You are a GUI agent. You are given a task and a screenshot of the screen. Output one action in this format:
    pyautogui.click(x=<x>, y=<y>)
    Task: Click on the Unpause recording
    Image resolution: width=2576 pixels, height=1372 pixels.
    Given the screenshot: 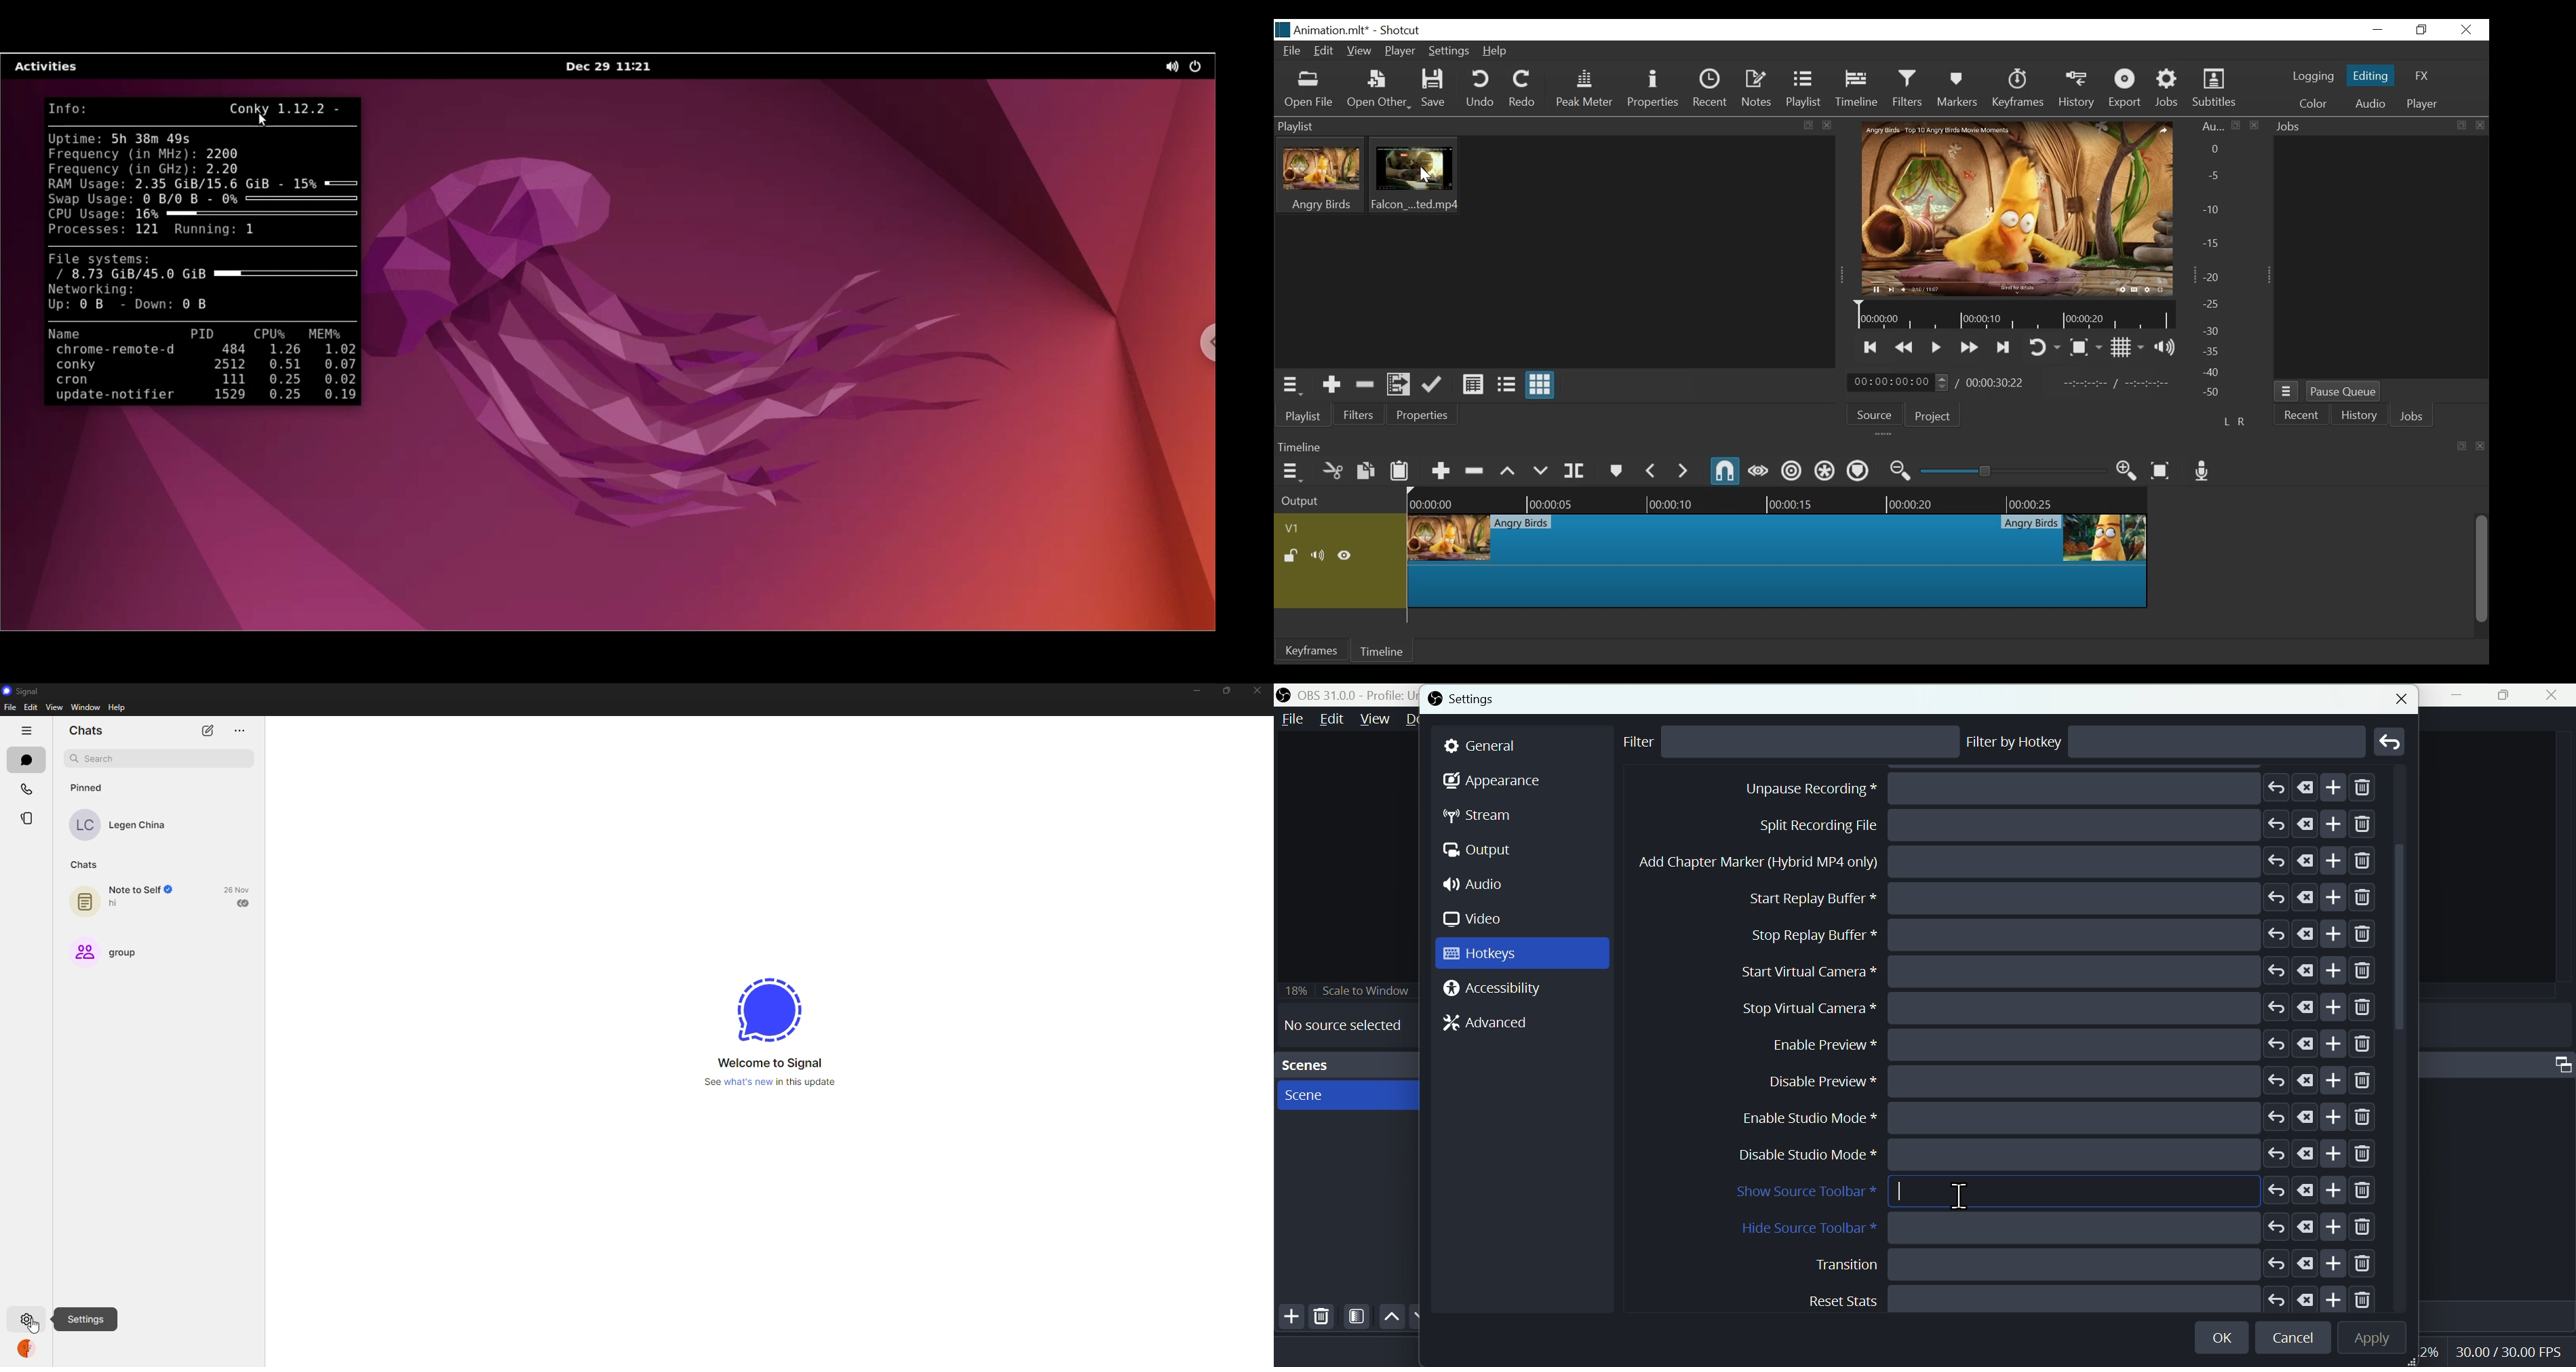 What is the action you would take?
    pyautogui.click(x=2067, y=934)
    